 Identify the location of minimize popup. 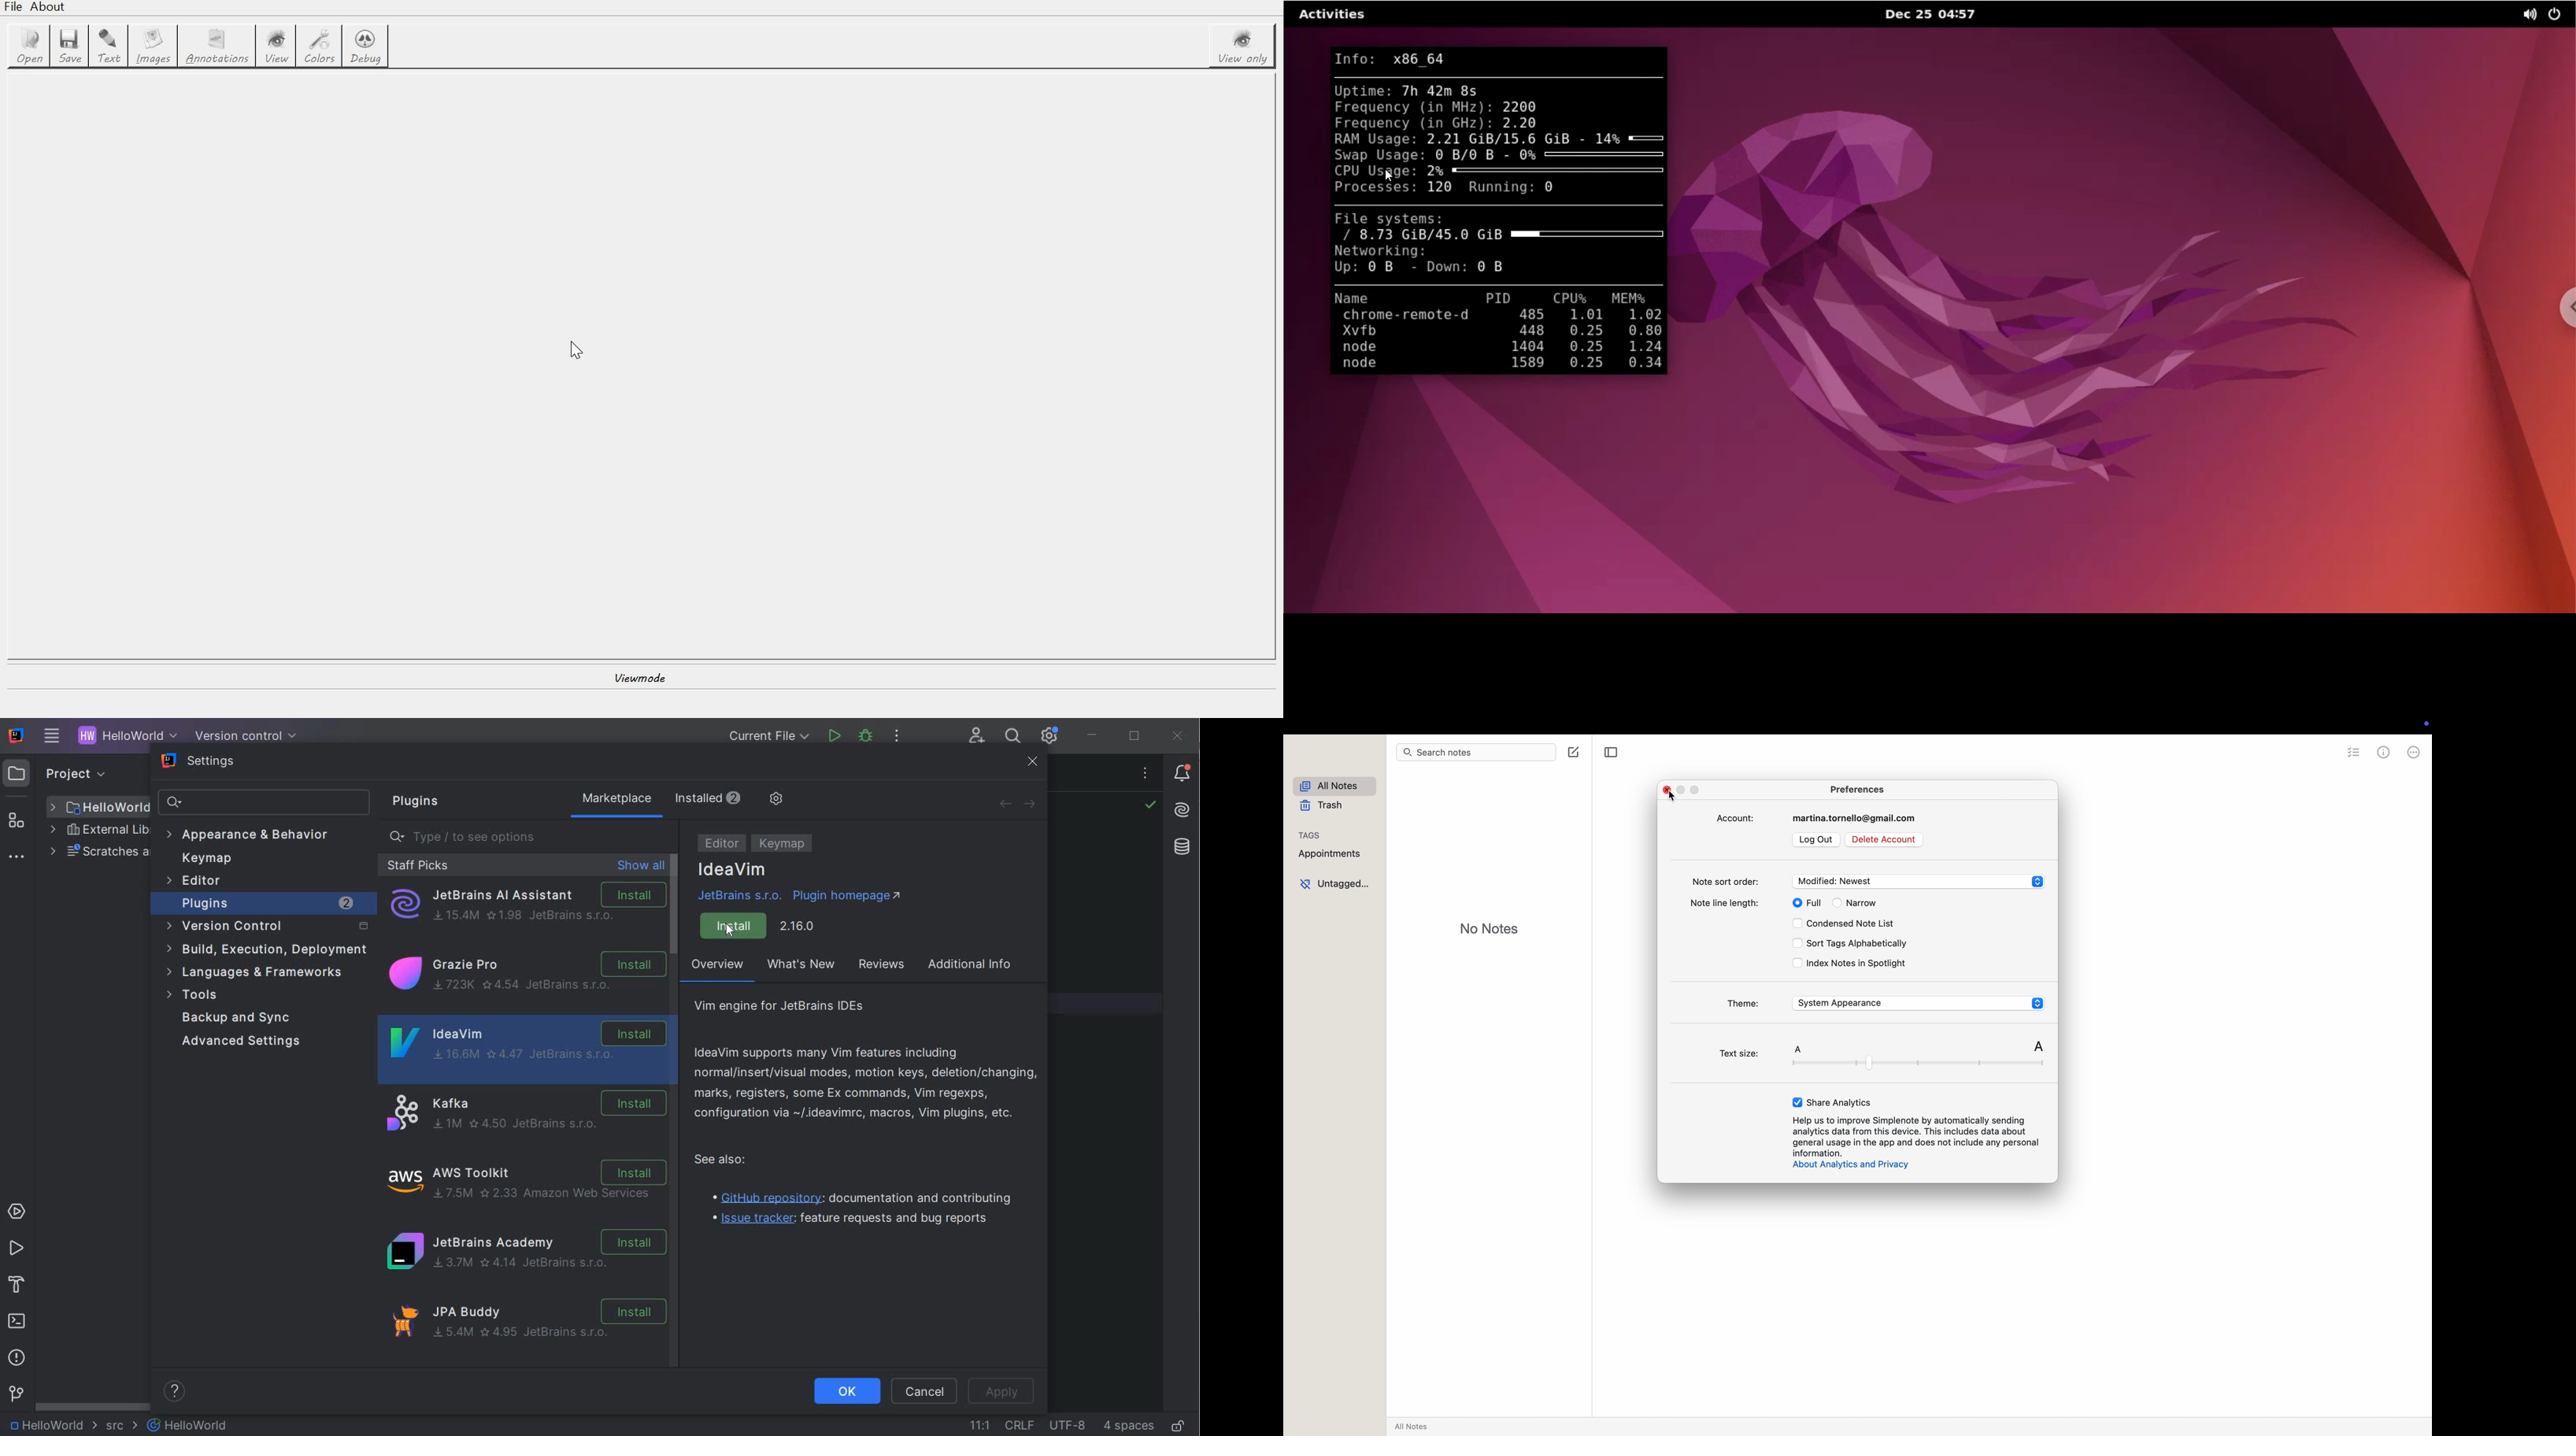
(1682, 789).